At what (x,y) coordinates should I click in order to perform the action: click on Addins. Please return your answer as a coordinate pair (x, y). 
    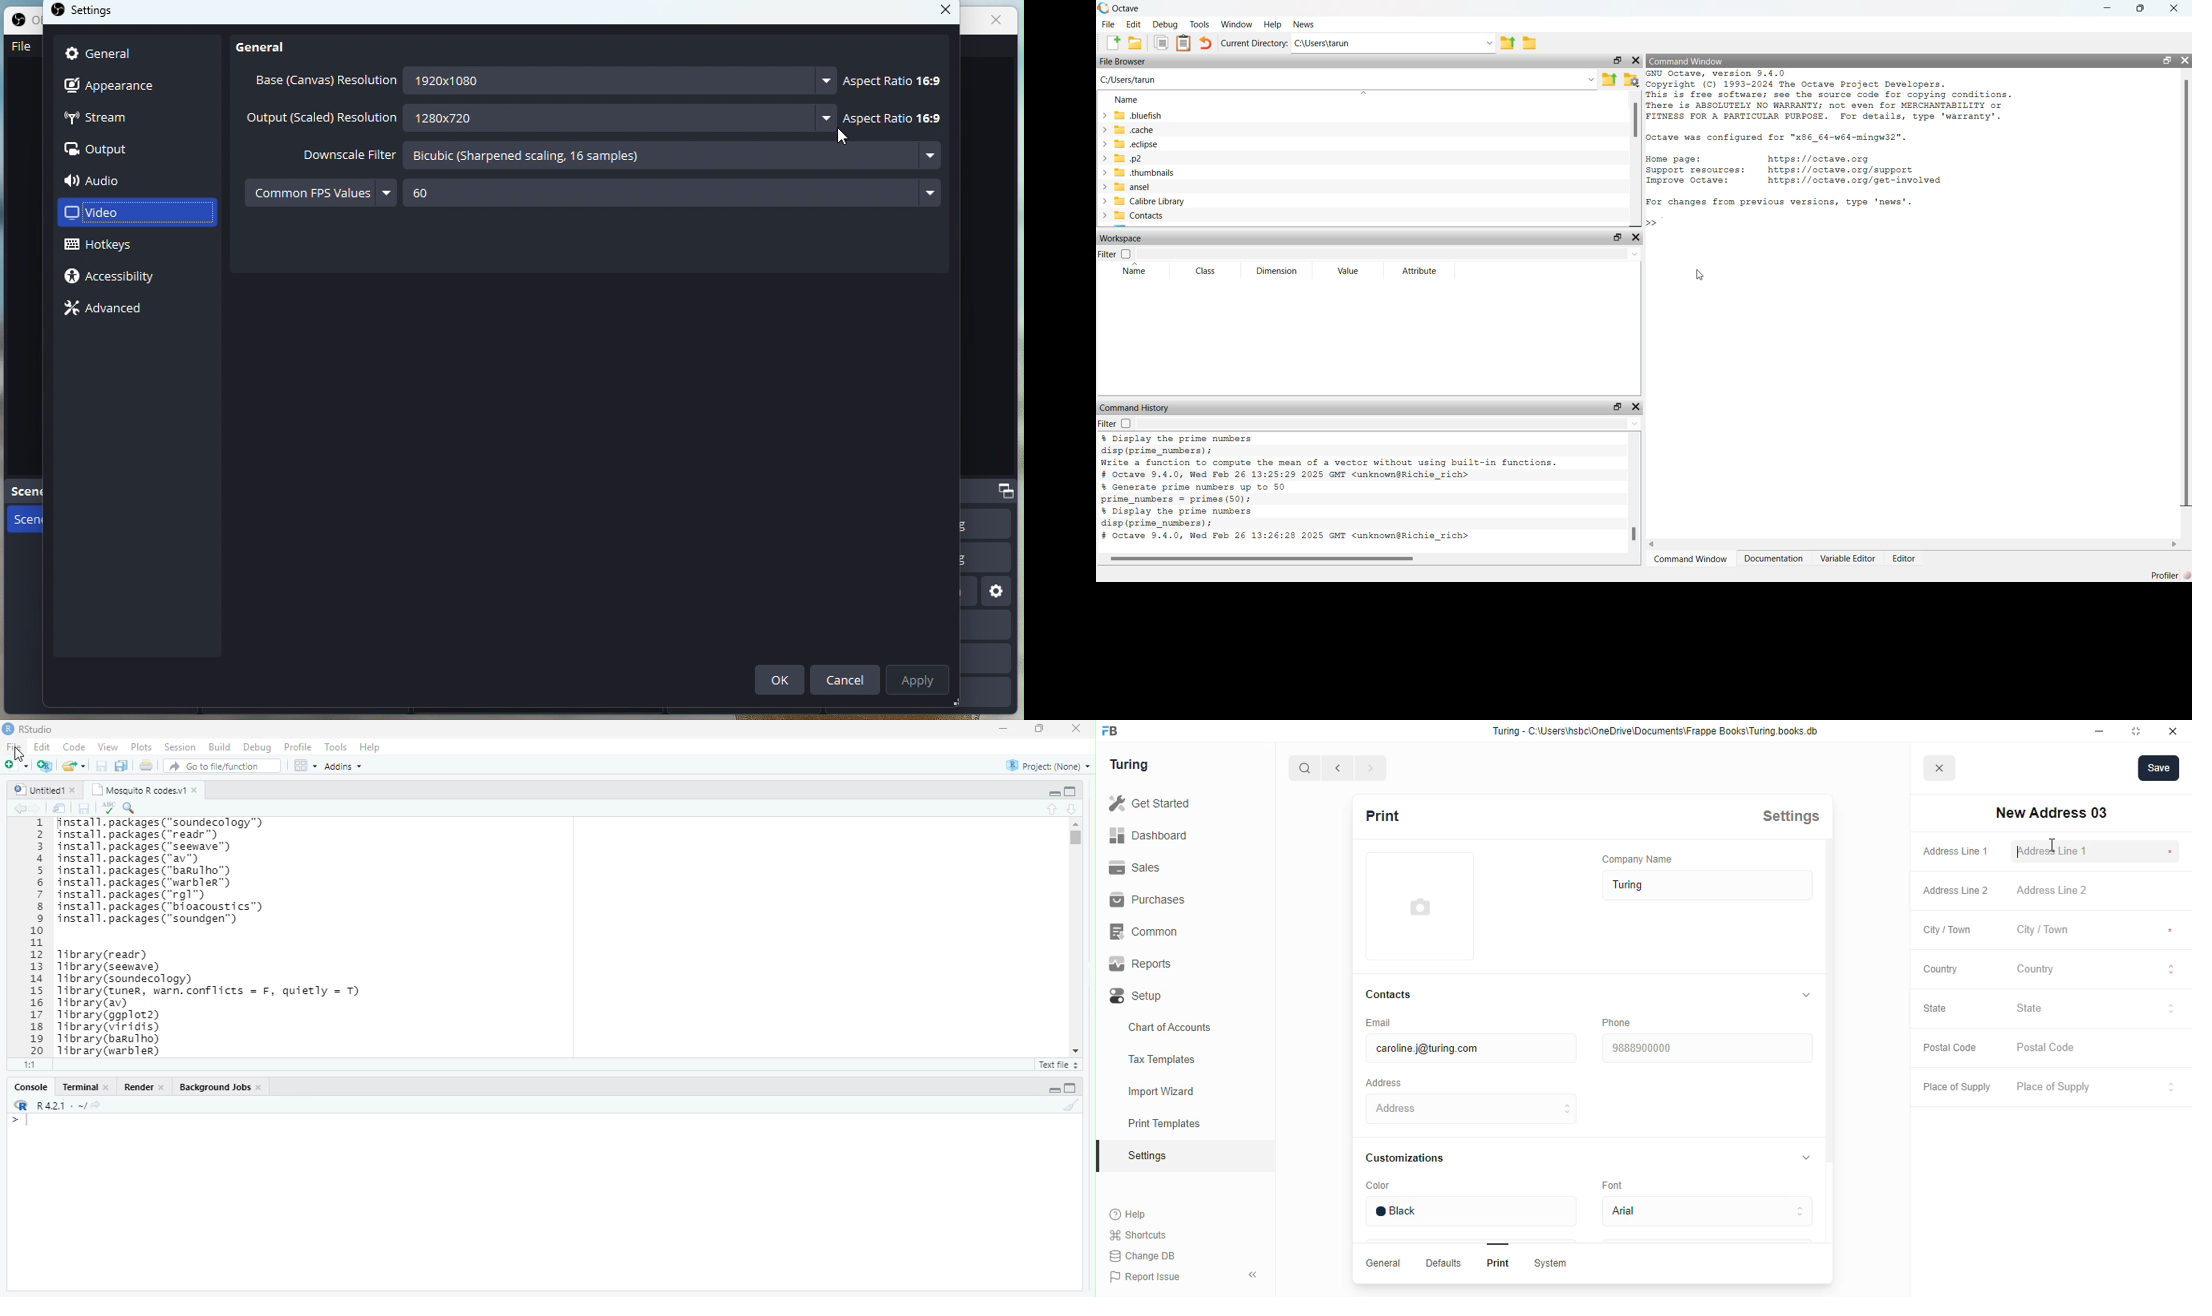
    Looking at the image, I should click on (344, 767).